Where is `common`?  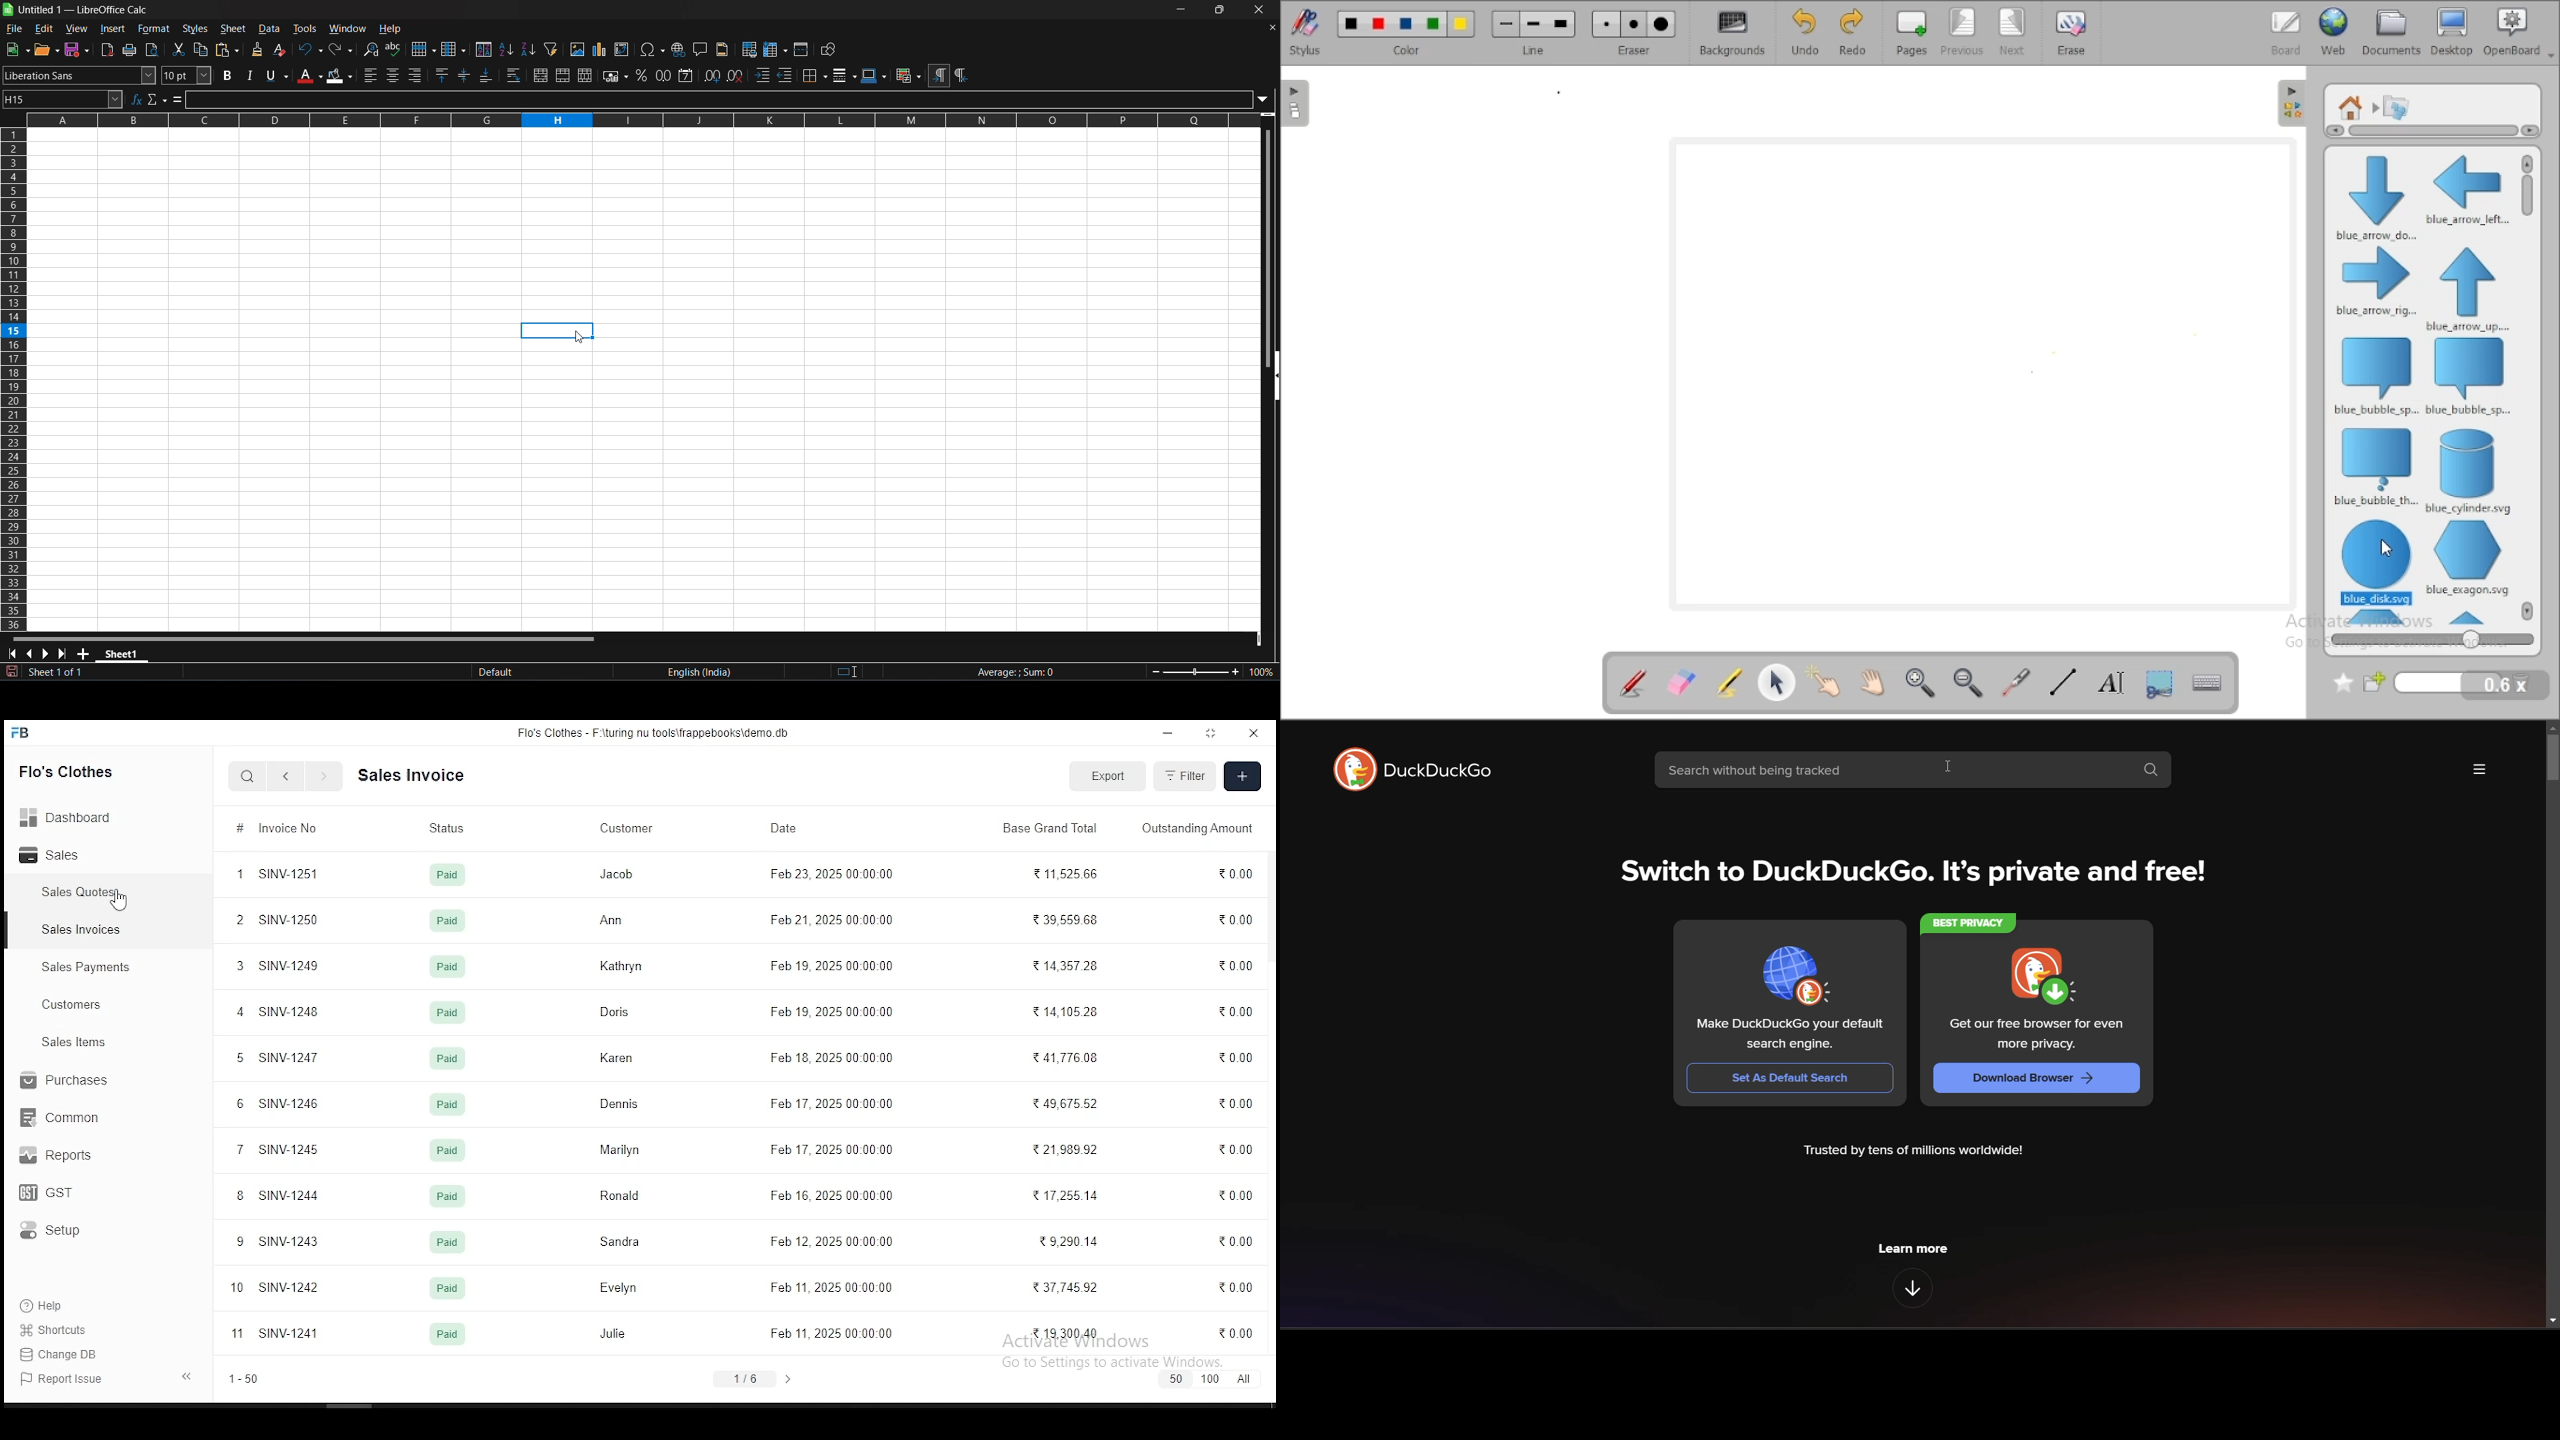 common is located at coordinates (67, 1117).